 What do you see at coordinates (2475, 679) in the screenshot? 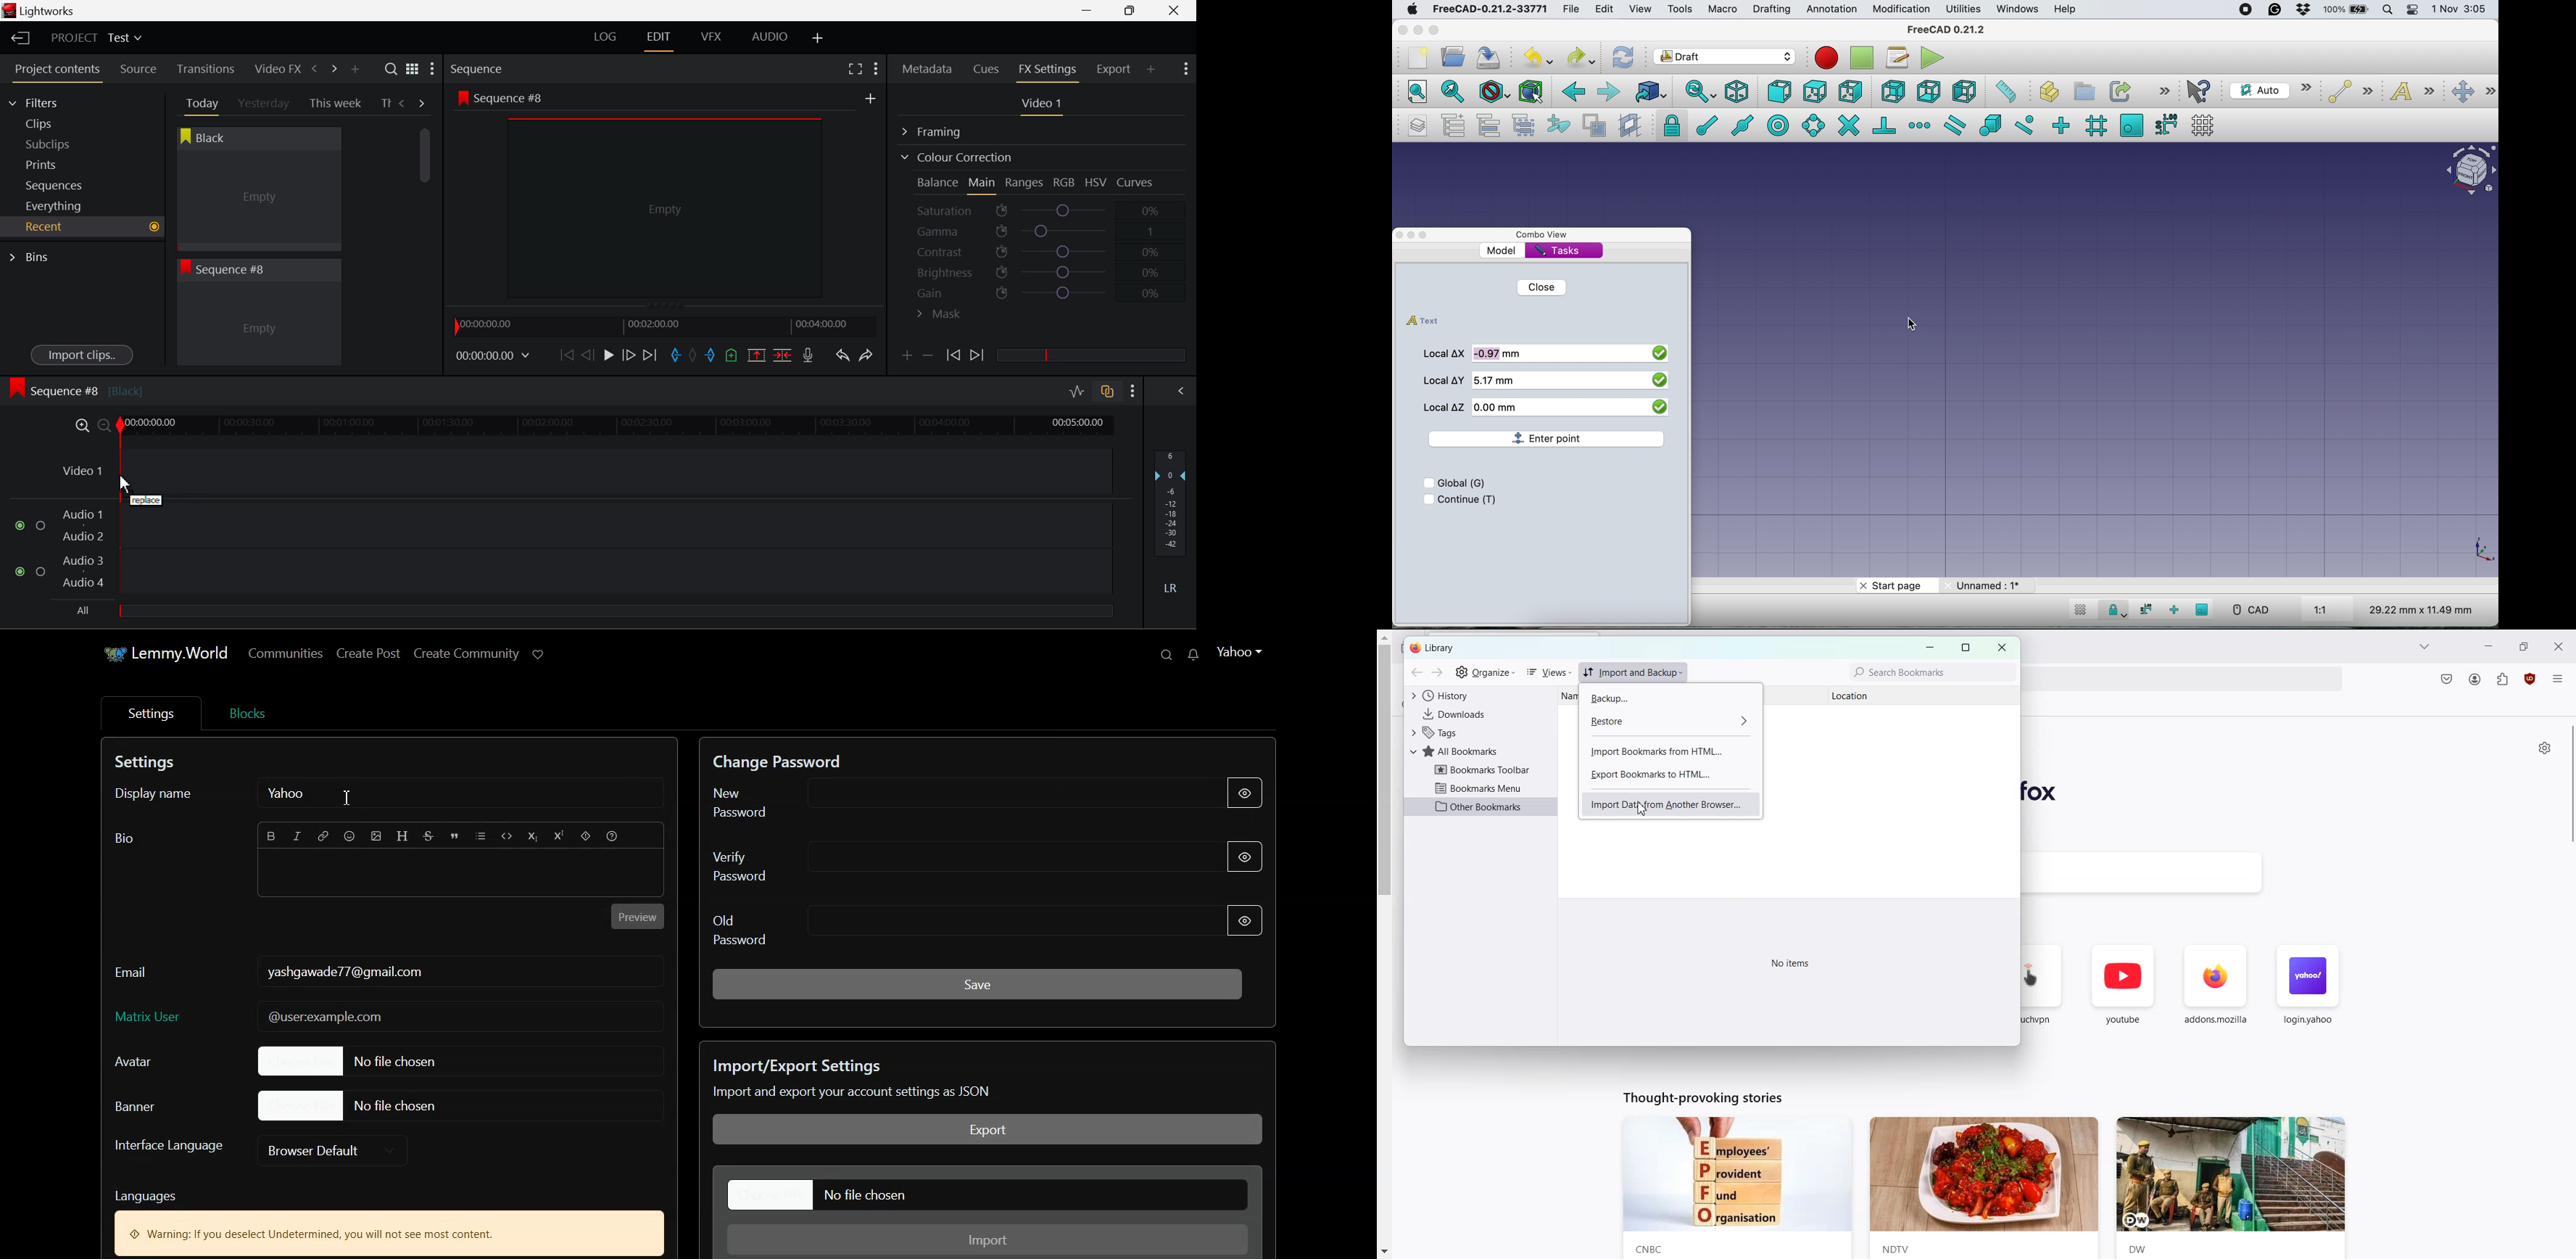
I see `Account` at bounding box center [2475, 679].